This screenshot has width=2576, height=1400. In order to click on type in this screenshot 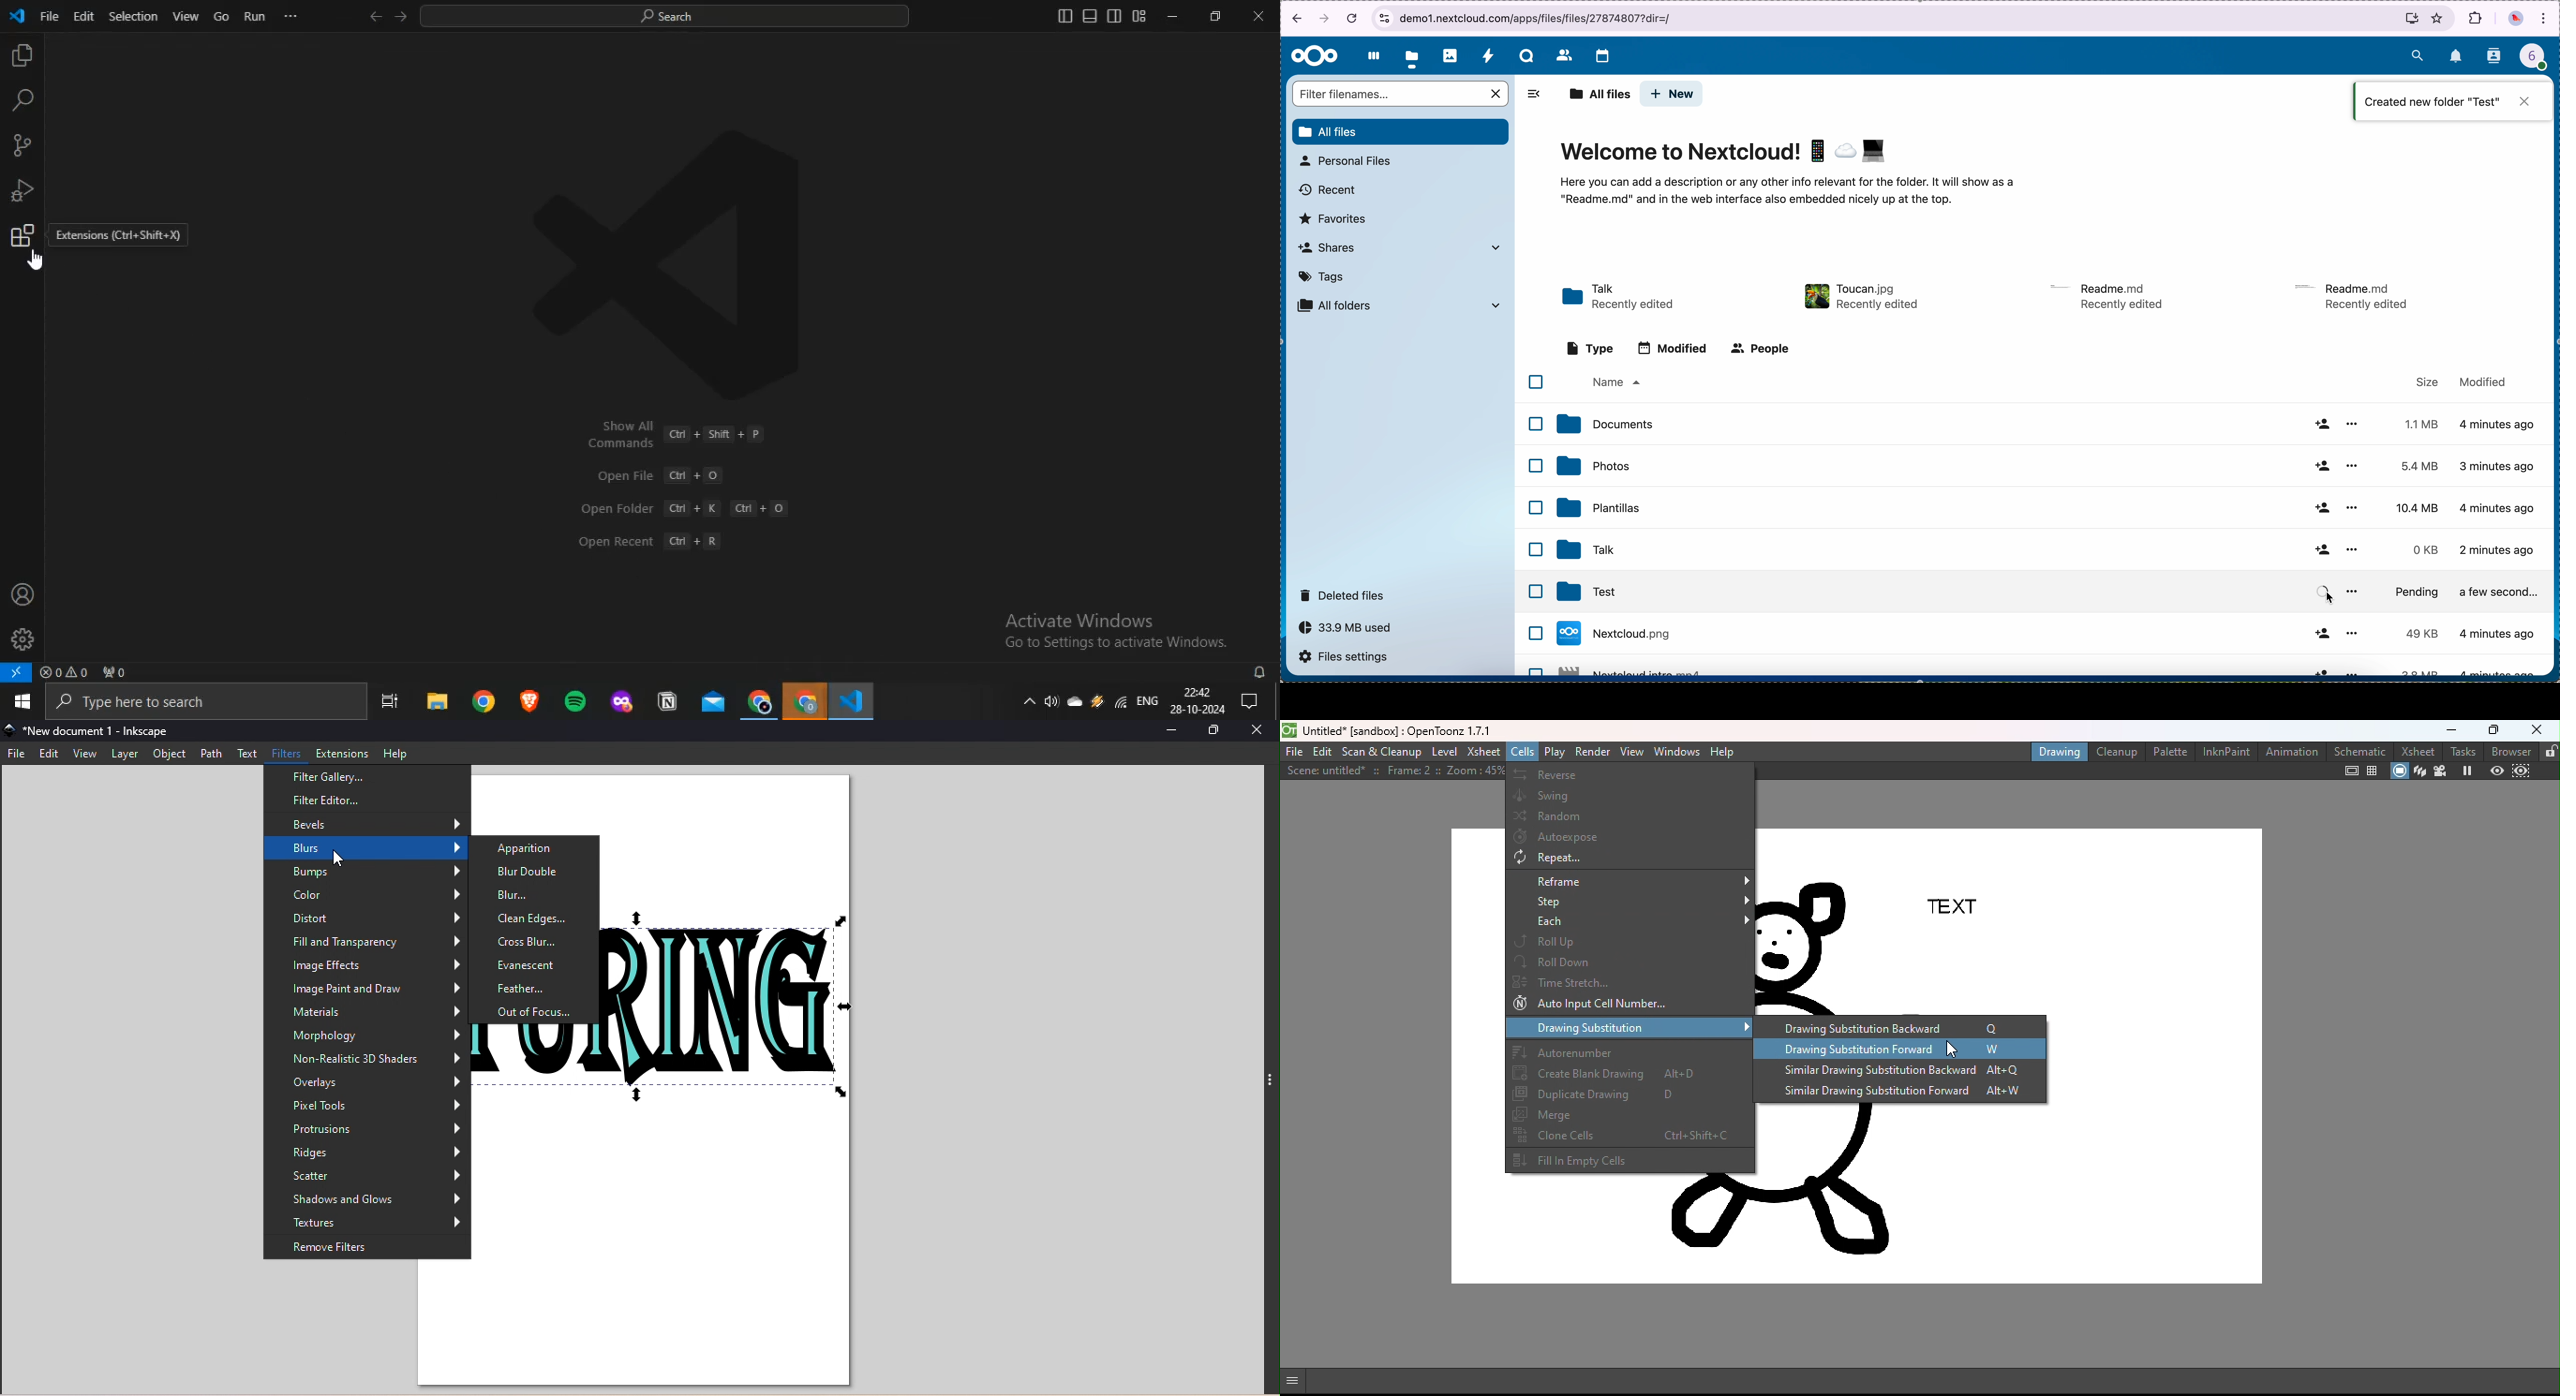, I will do `click(1590, 349)`.